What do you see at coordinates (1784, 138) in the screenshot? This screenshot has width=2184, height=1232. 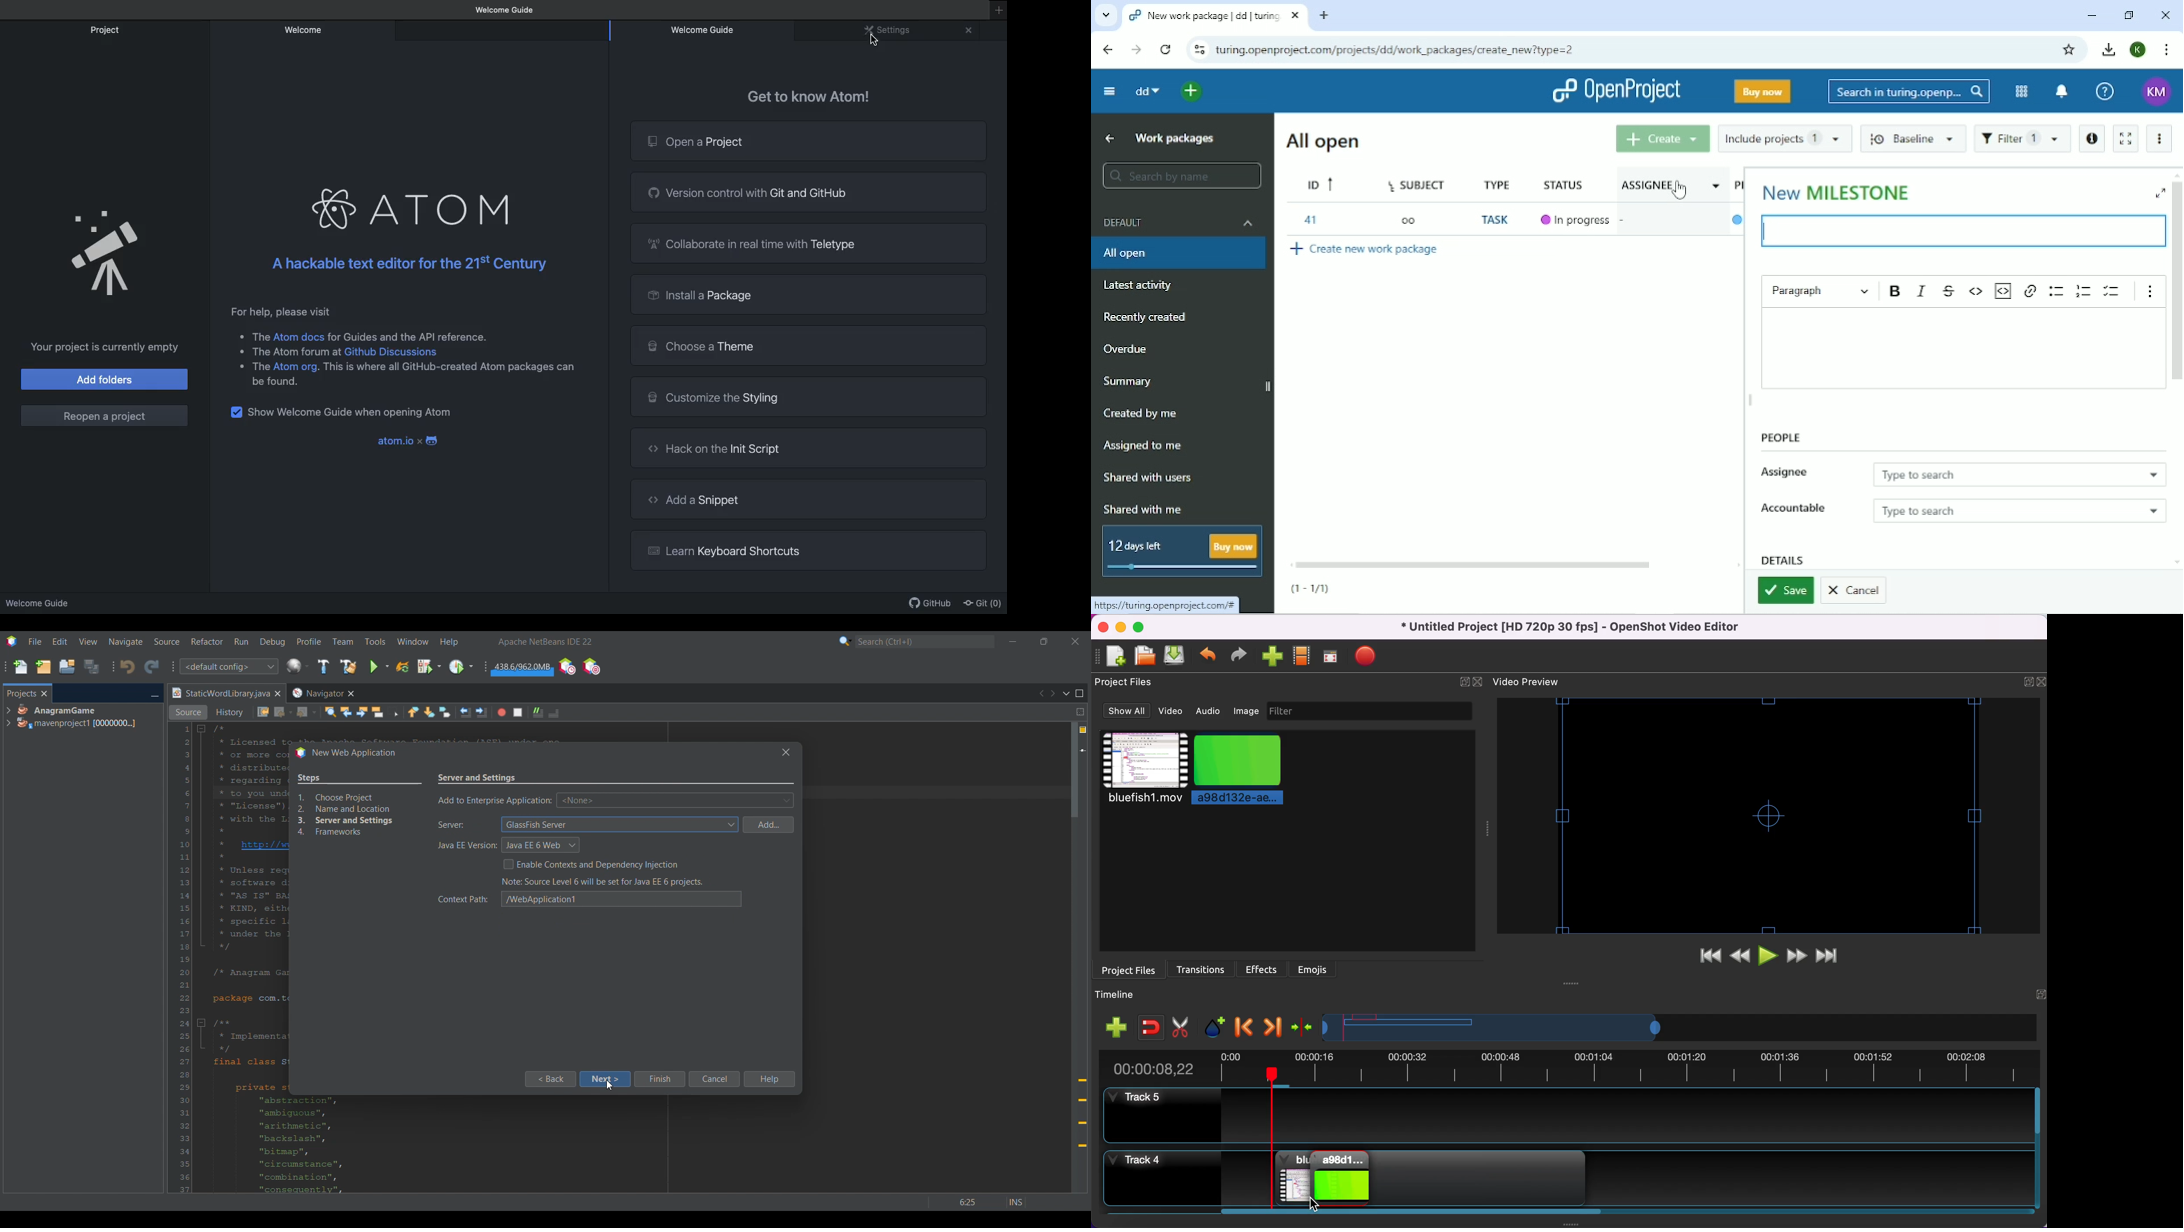 I see `Include projects 1` at bounding box center [1784, 138].